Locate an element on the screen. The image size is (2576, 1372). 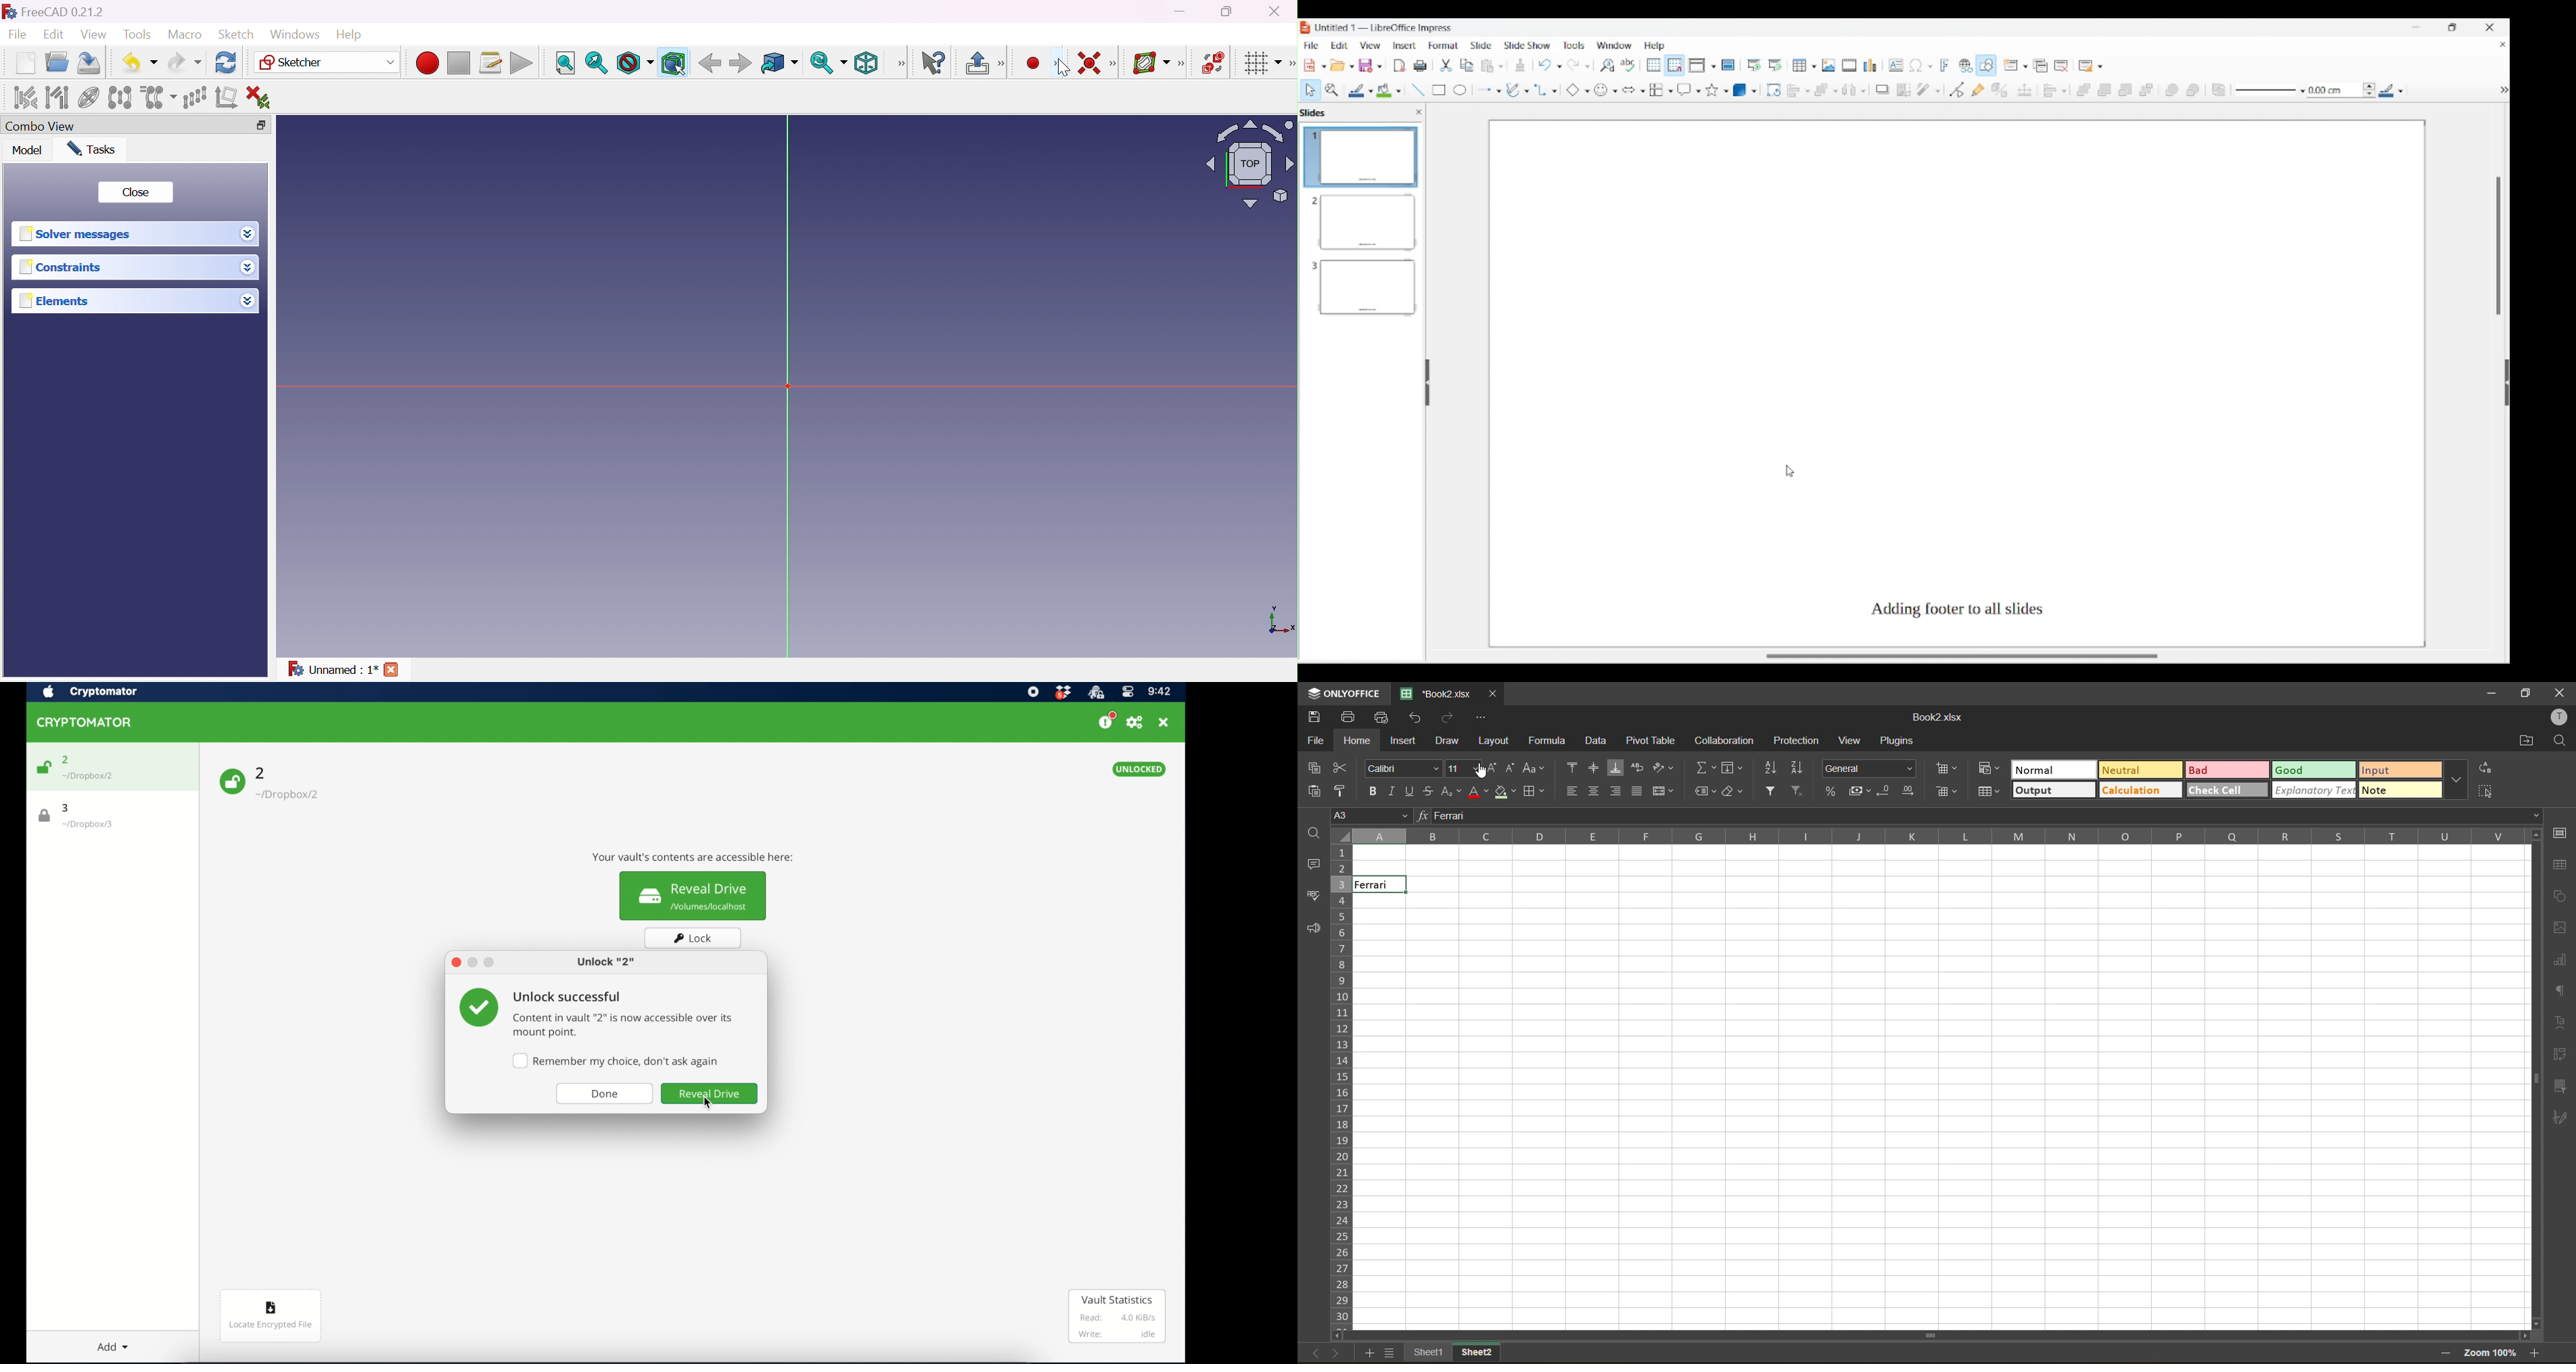
change case is located at coordinates (1537, 767).